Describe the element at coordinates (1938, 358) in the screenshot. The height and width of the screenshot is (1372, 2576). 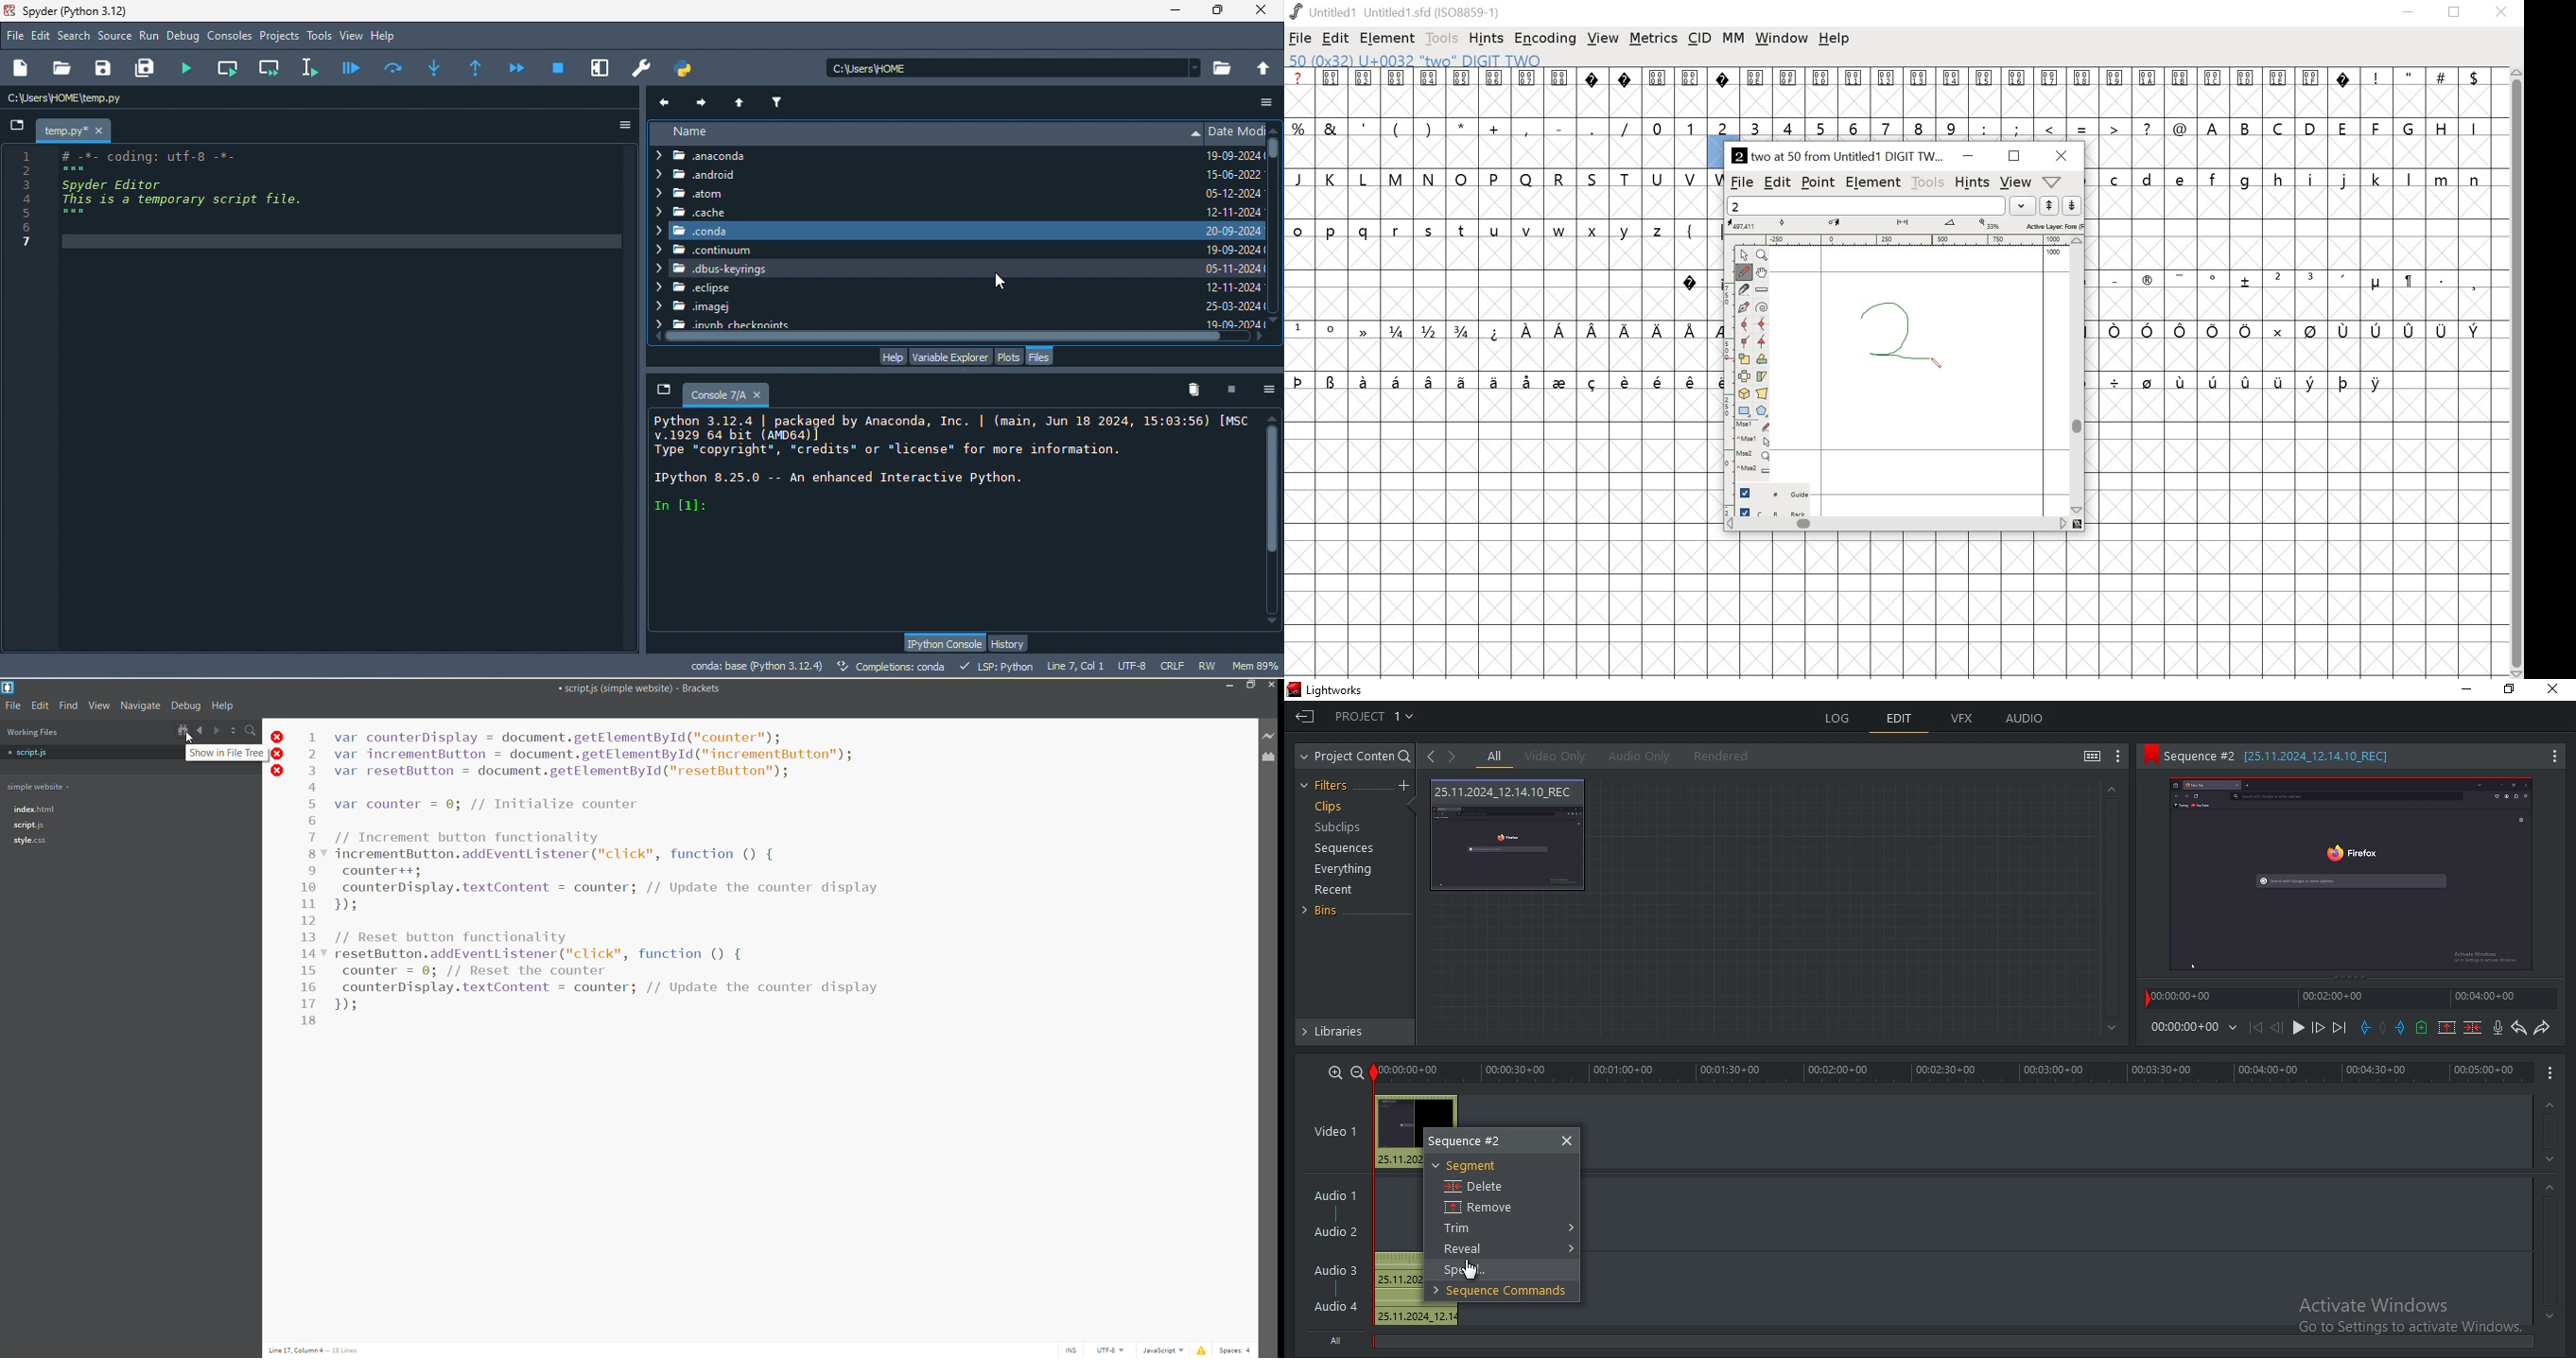
I see `pen tool /cursor location` at that location.